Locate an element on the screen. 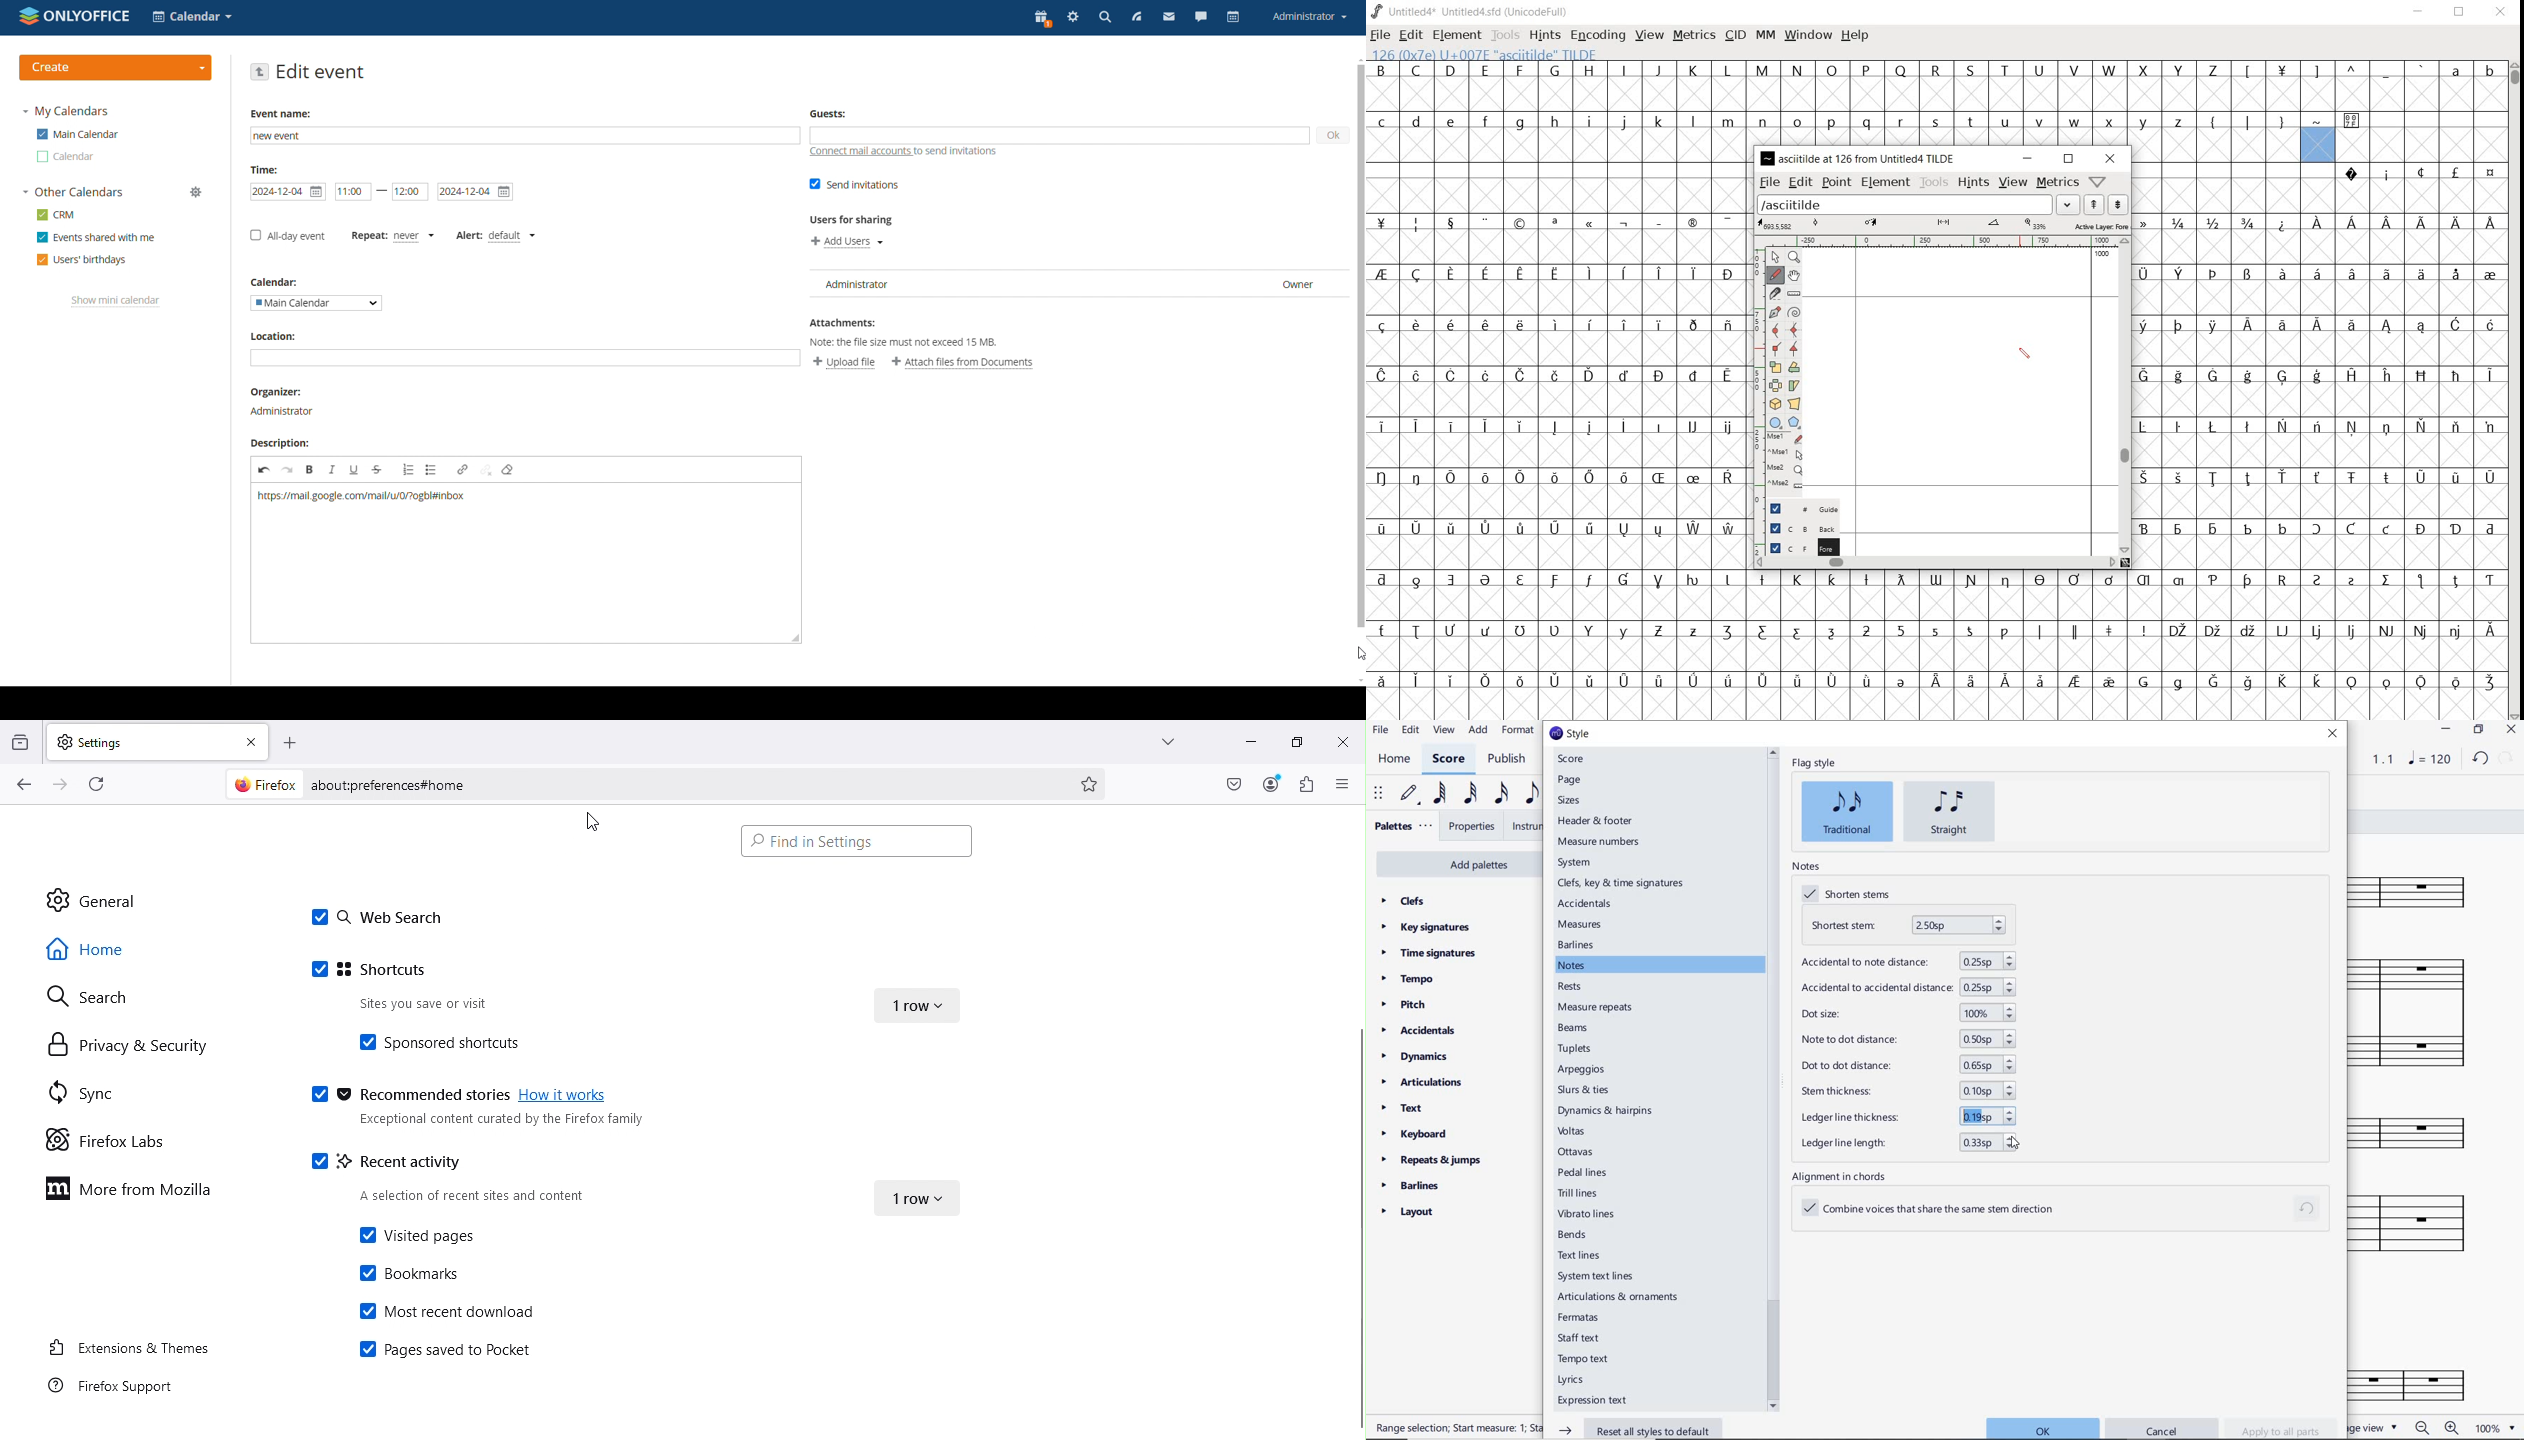  dot size is located at coordinates (1907, 1014).